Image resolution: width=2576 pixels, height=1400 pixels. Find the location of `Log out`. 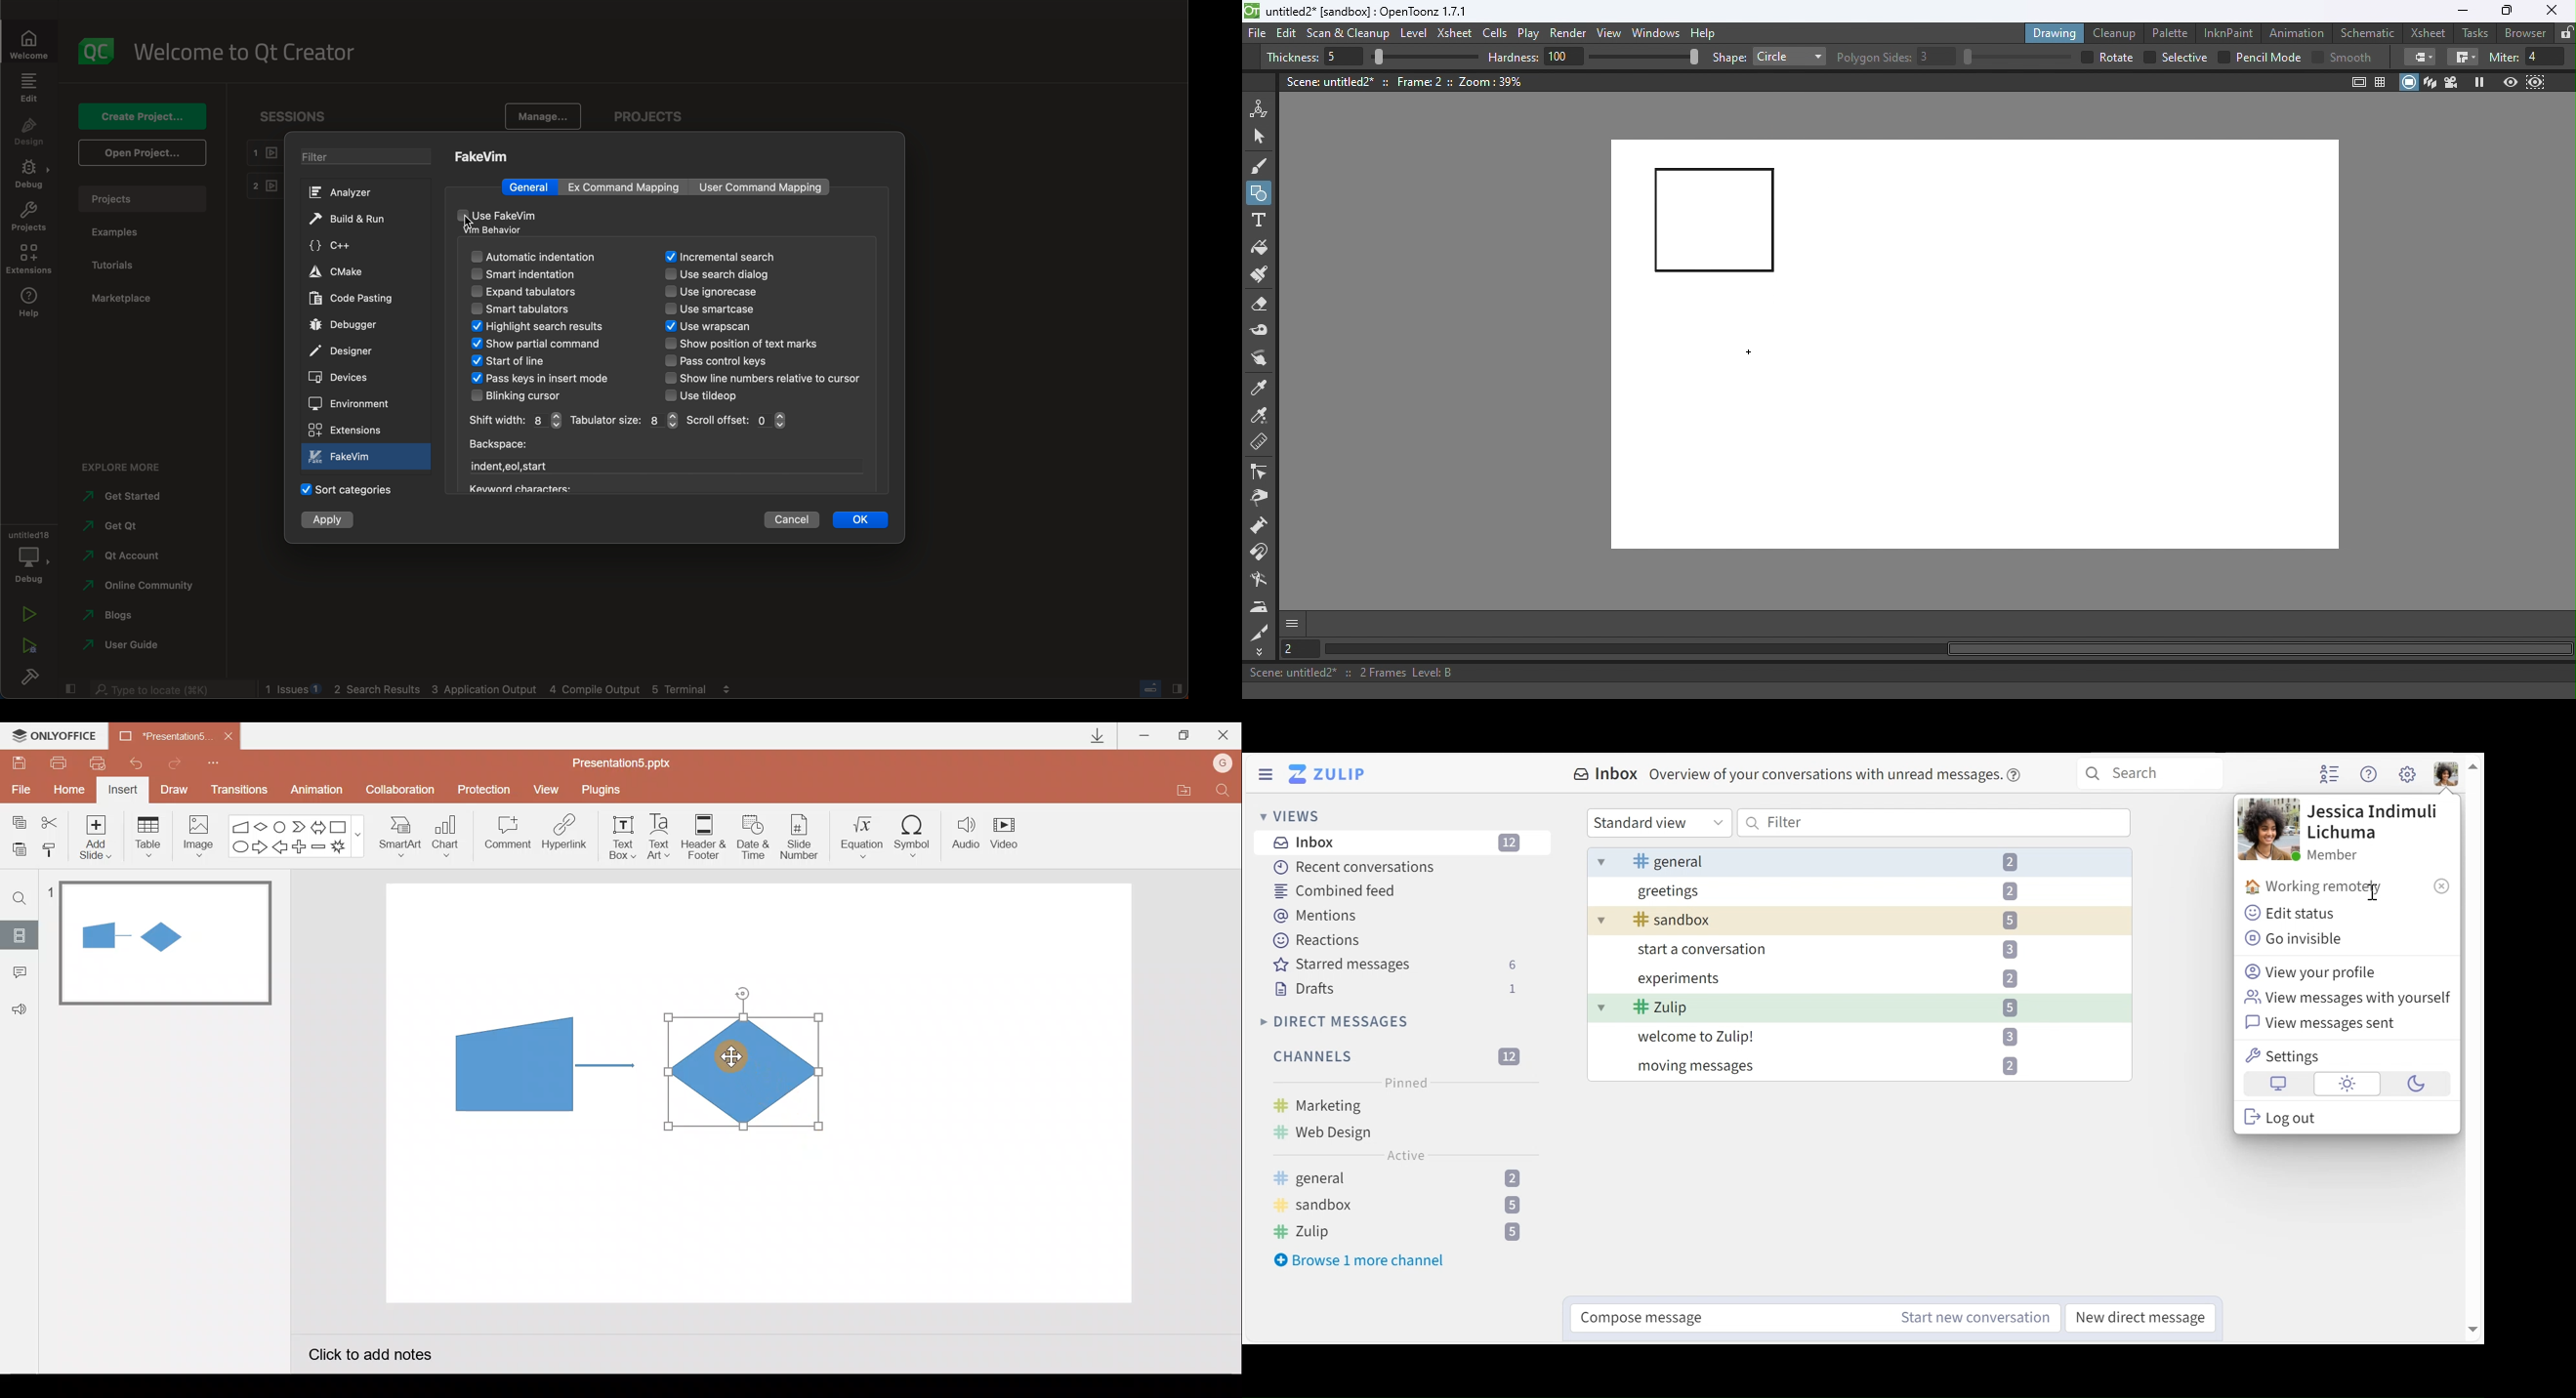

Log out is located at coordinates (2286, 1116).